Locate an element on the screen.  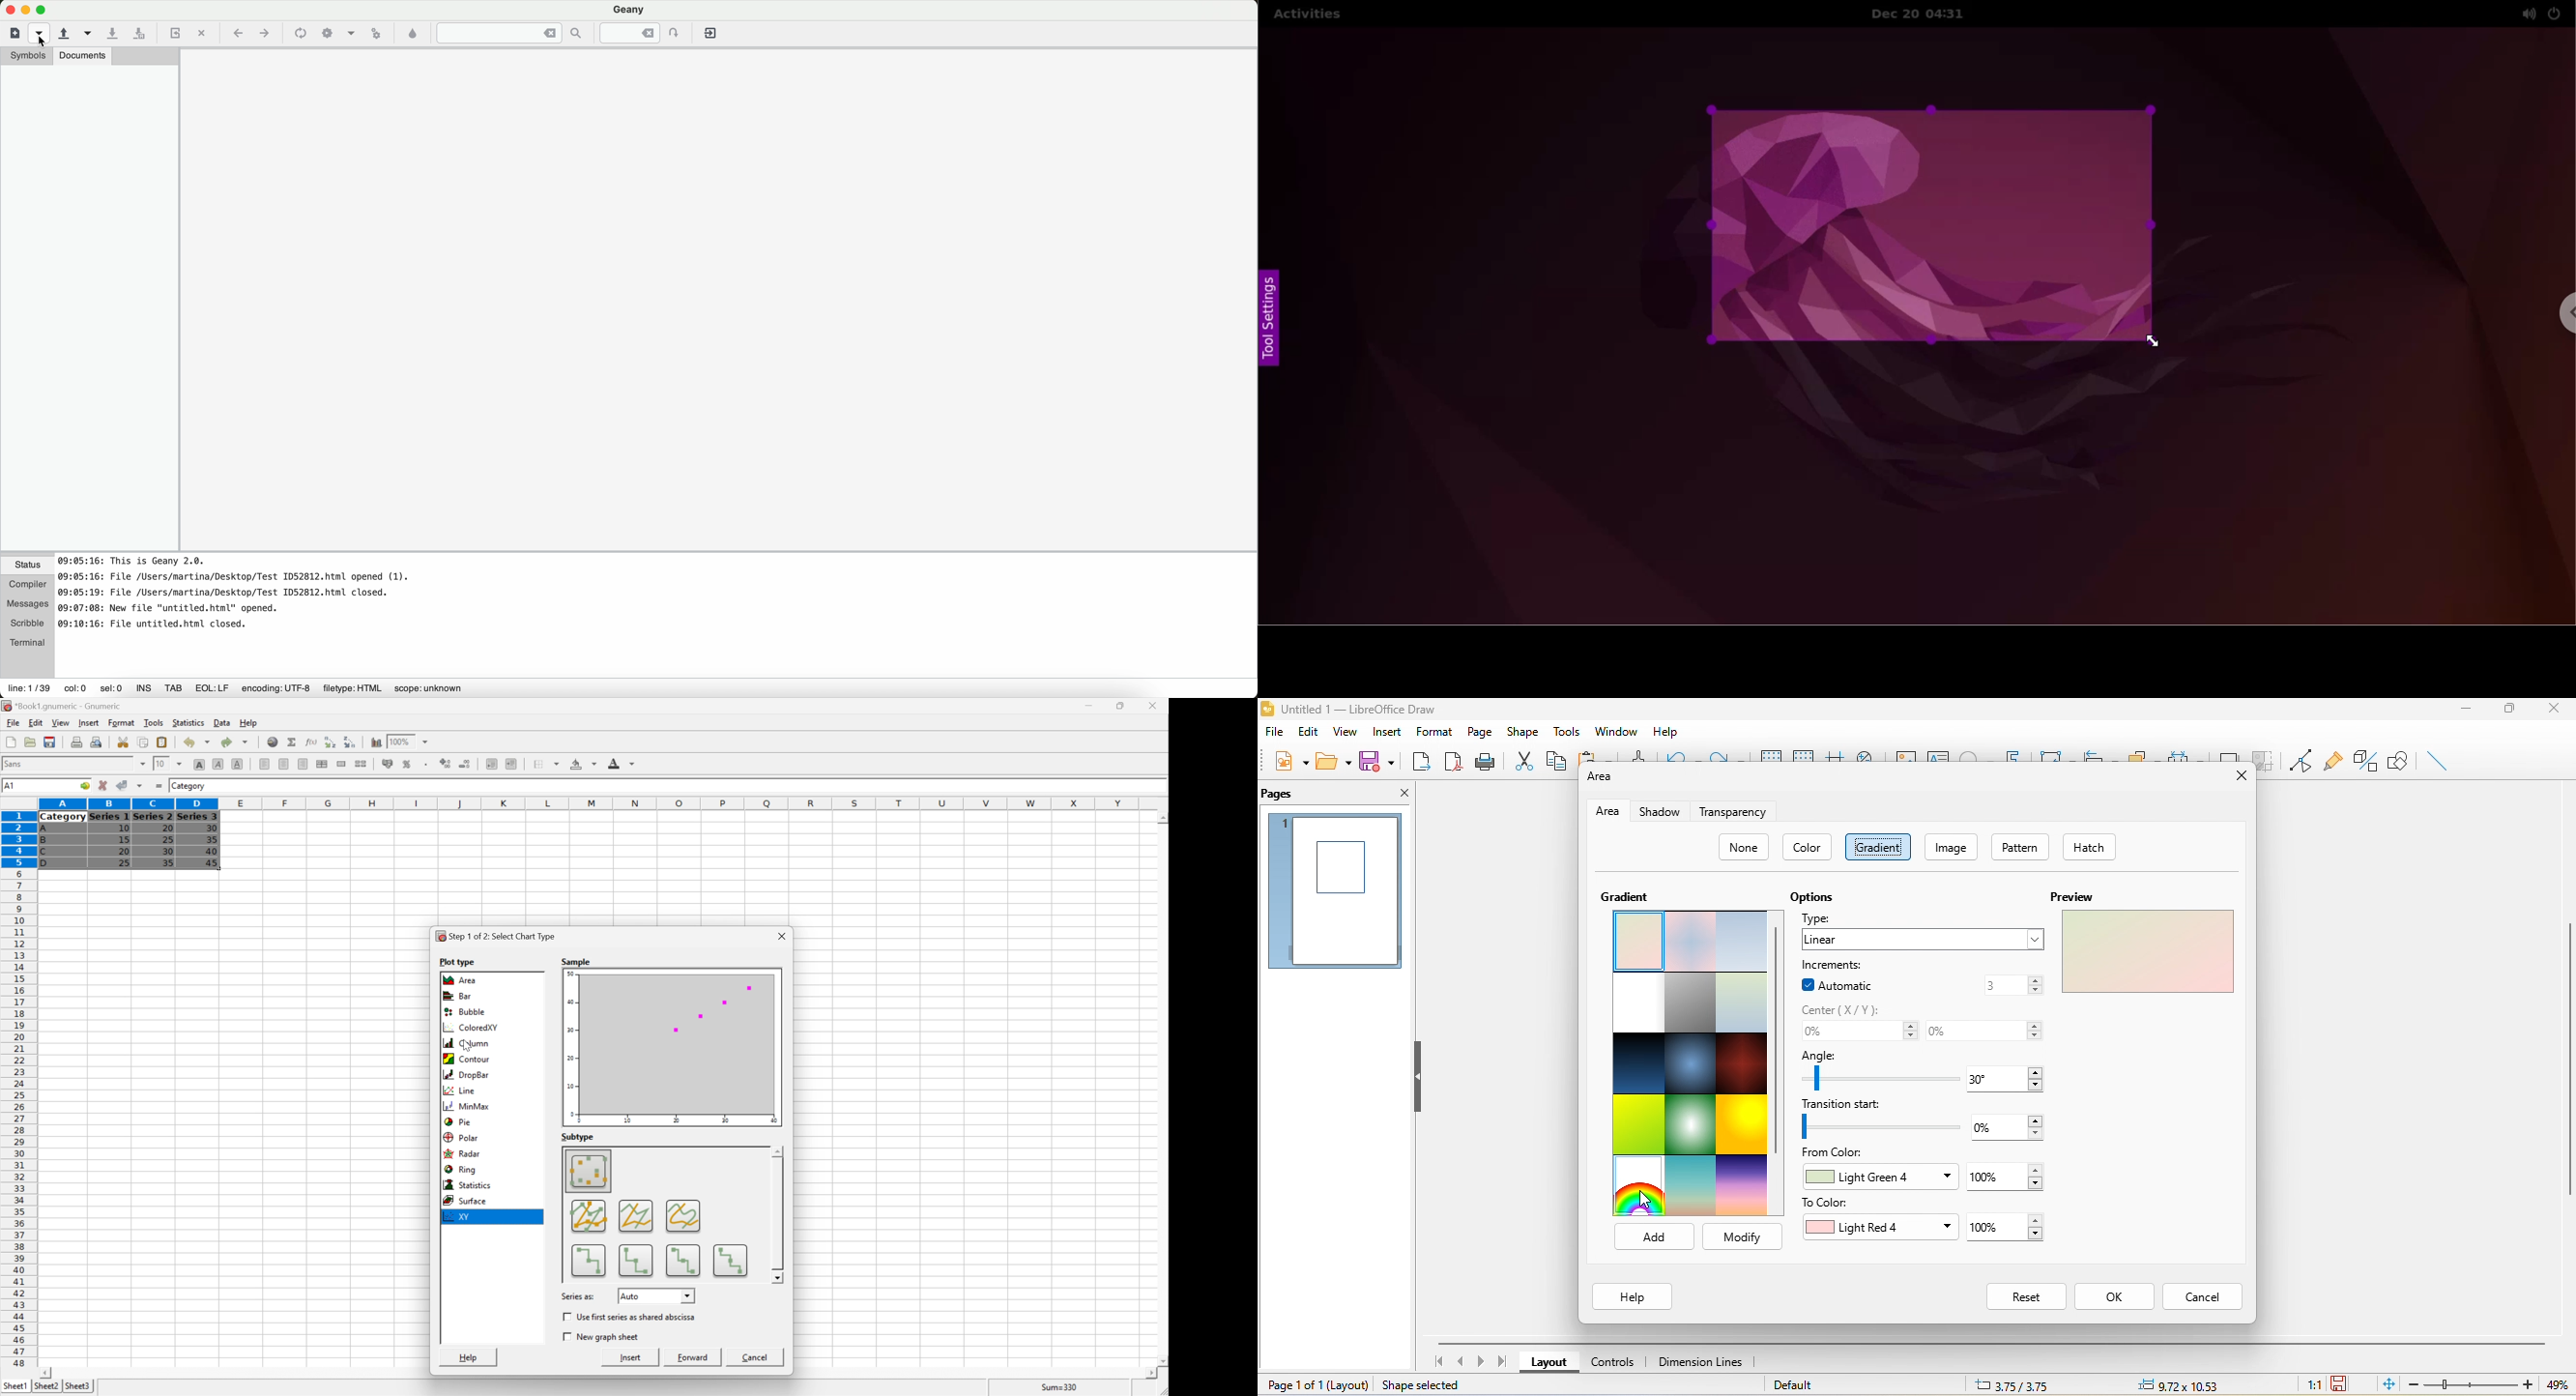
first page is located at coordinates (1440, 1361).